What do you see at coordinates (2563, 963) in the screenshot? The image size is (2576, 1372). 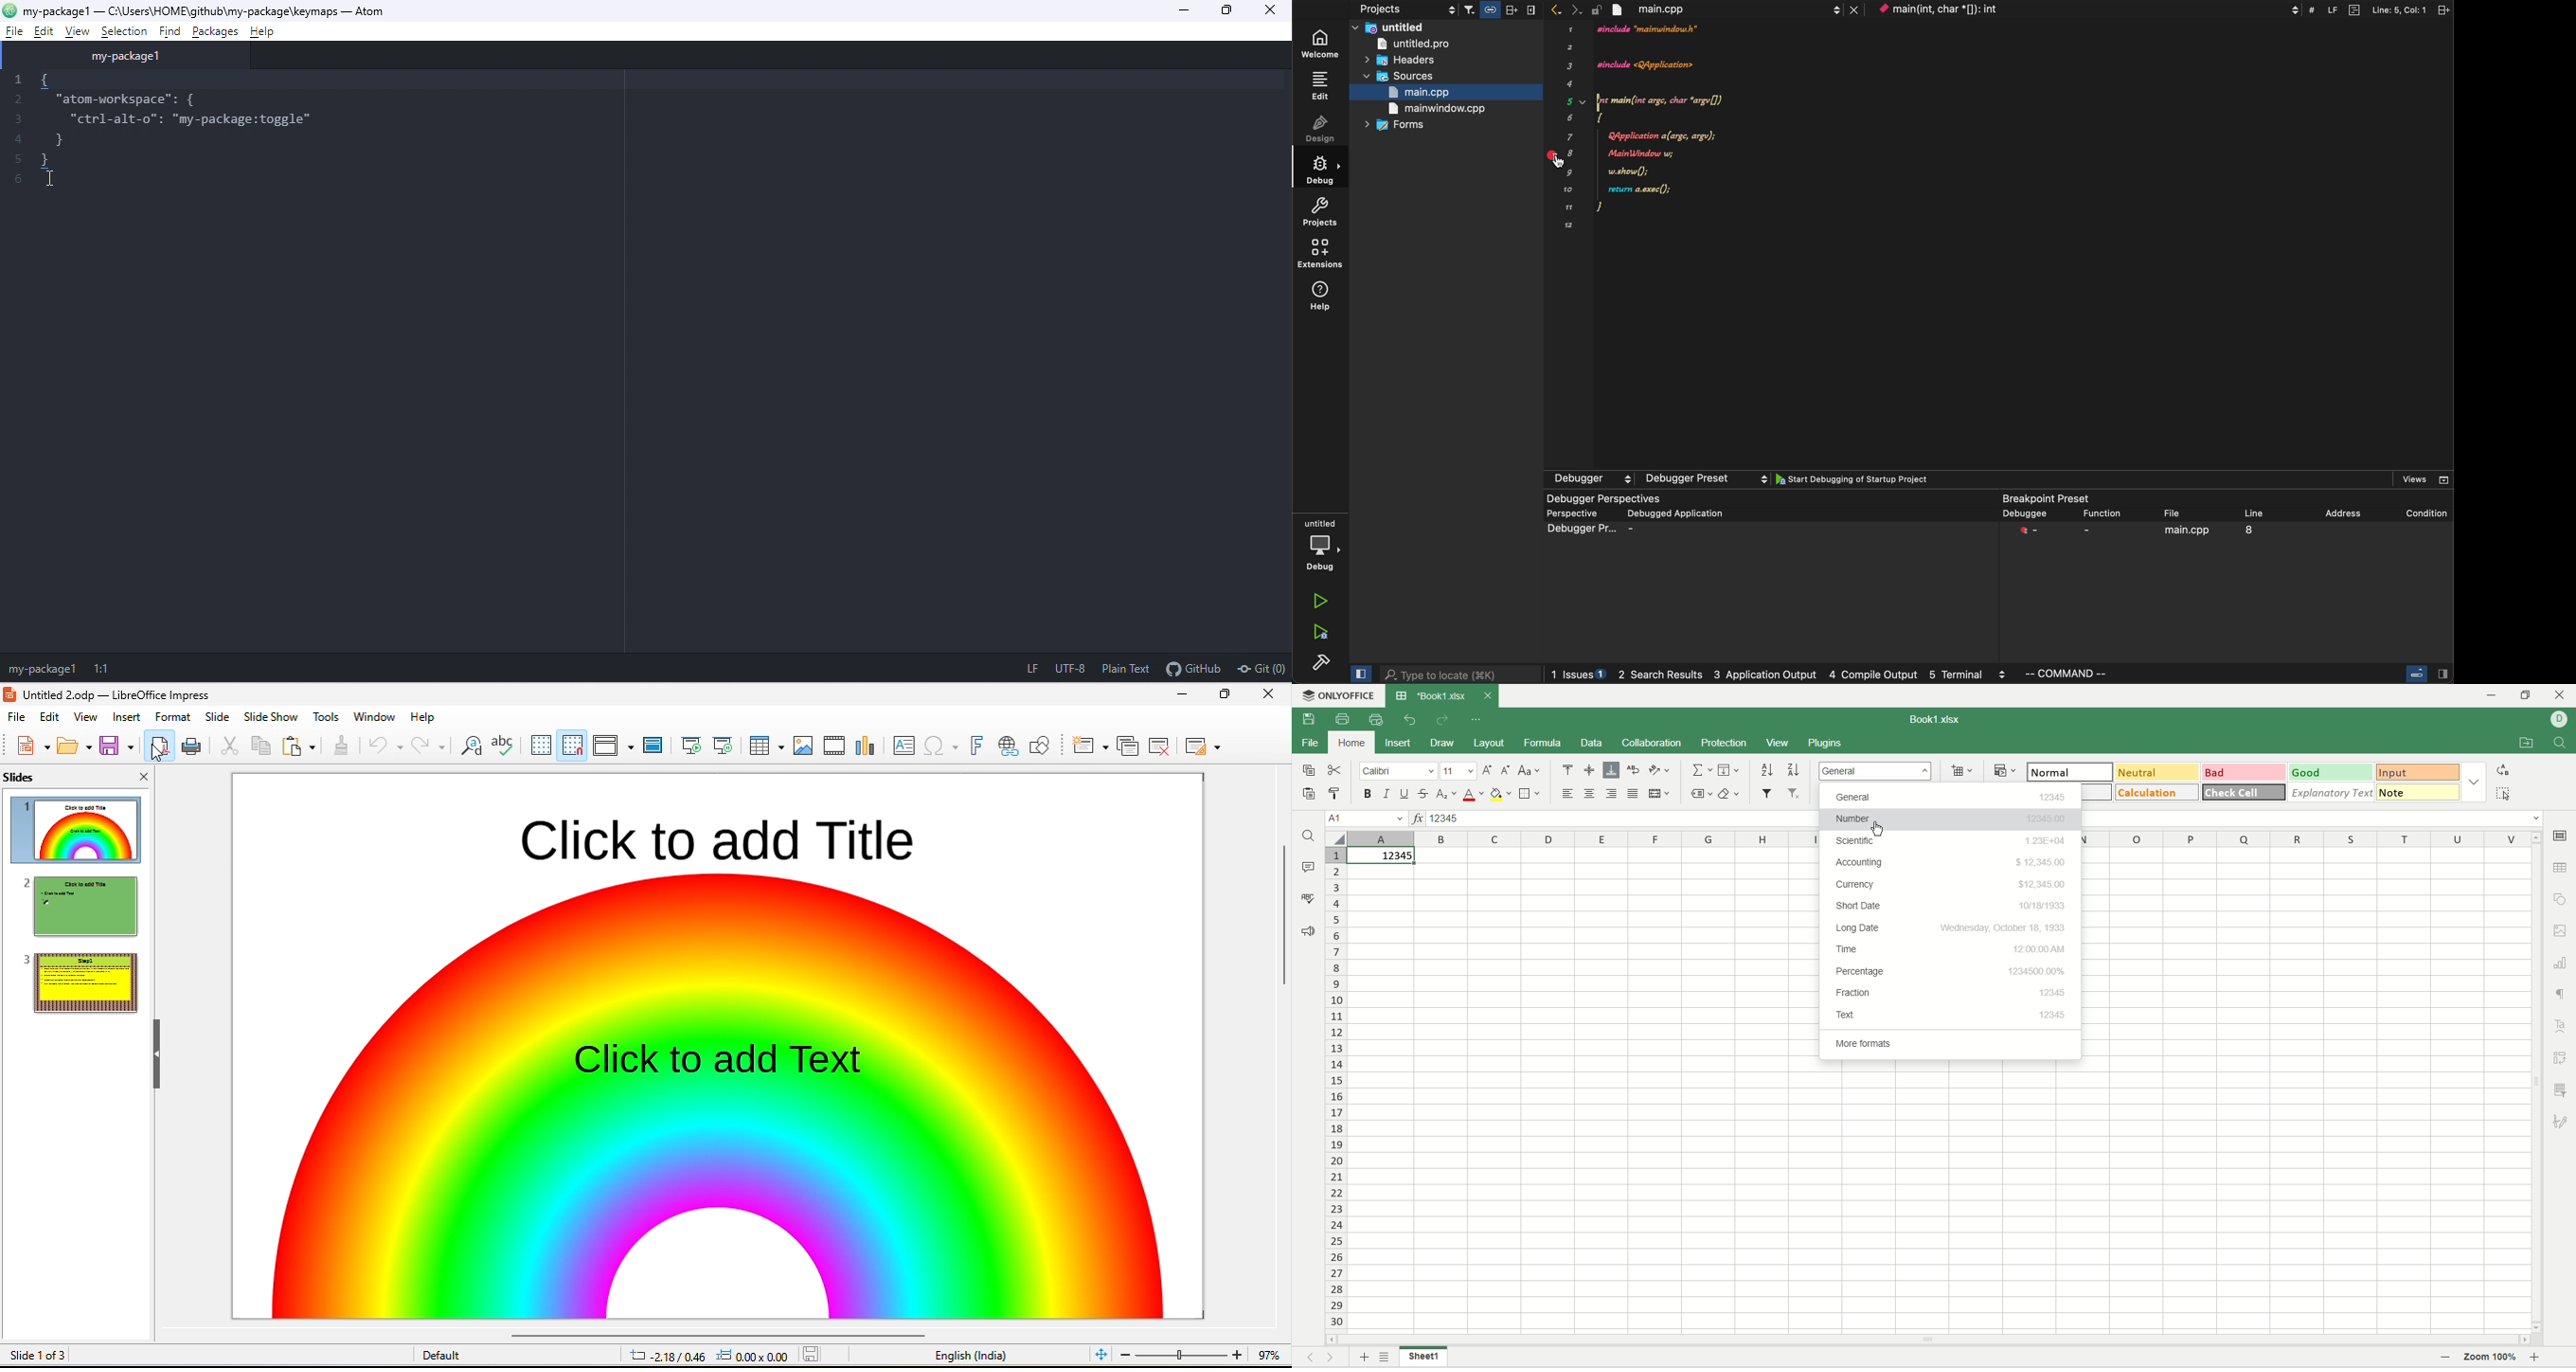 I see `graph settings` at bounding box center [2563, 963].